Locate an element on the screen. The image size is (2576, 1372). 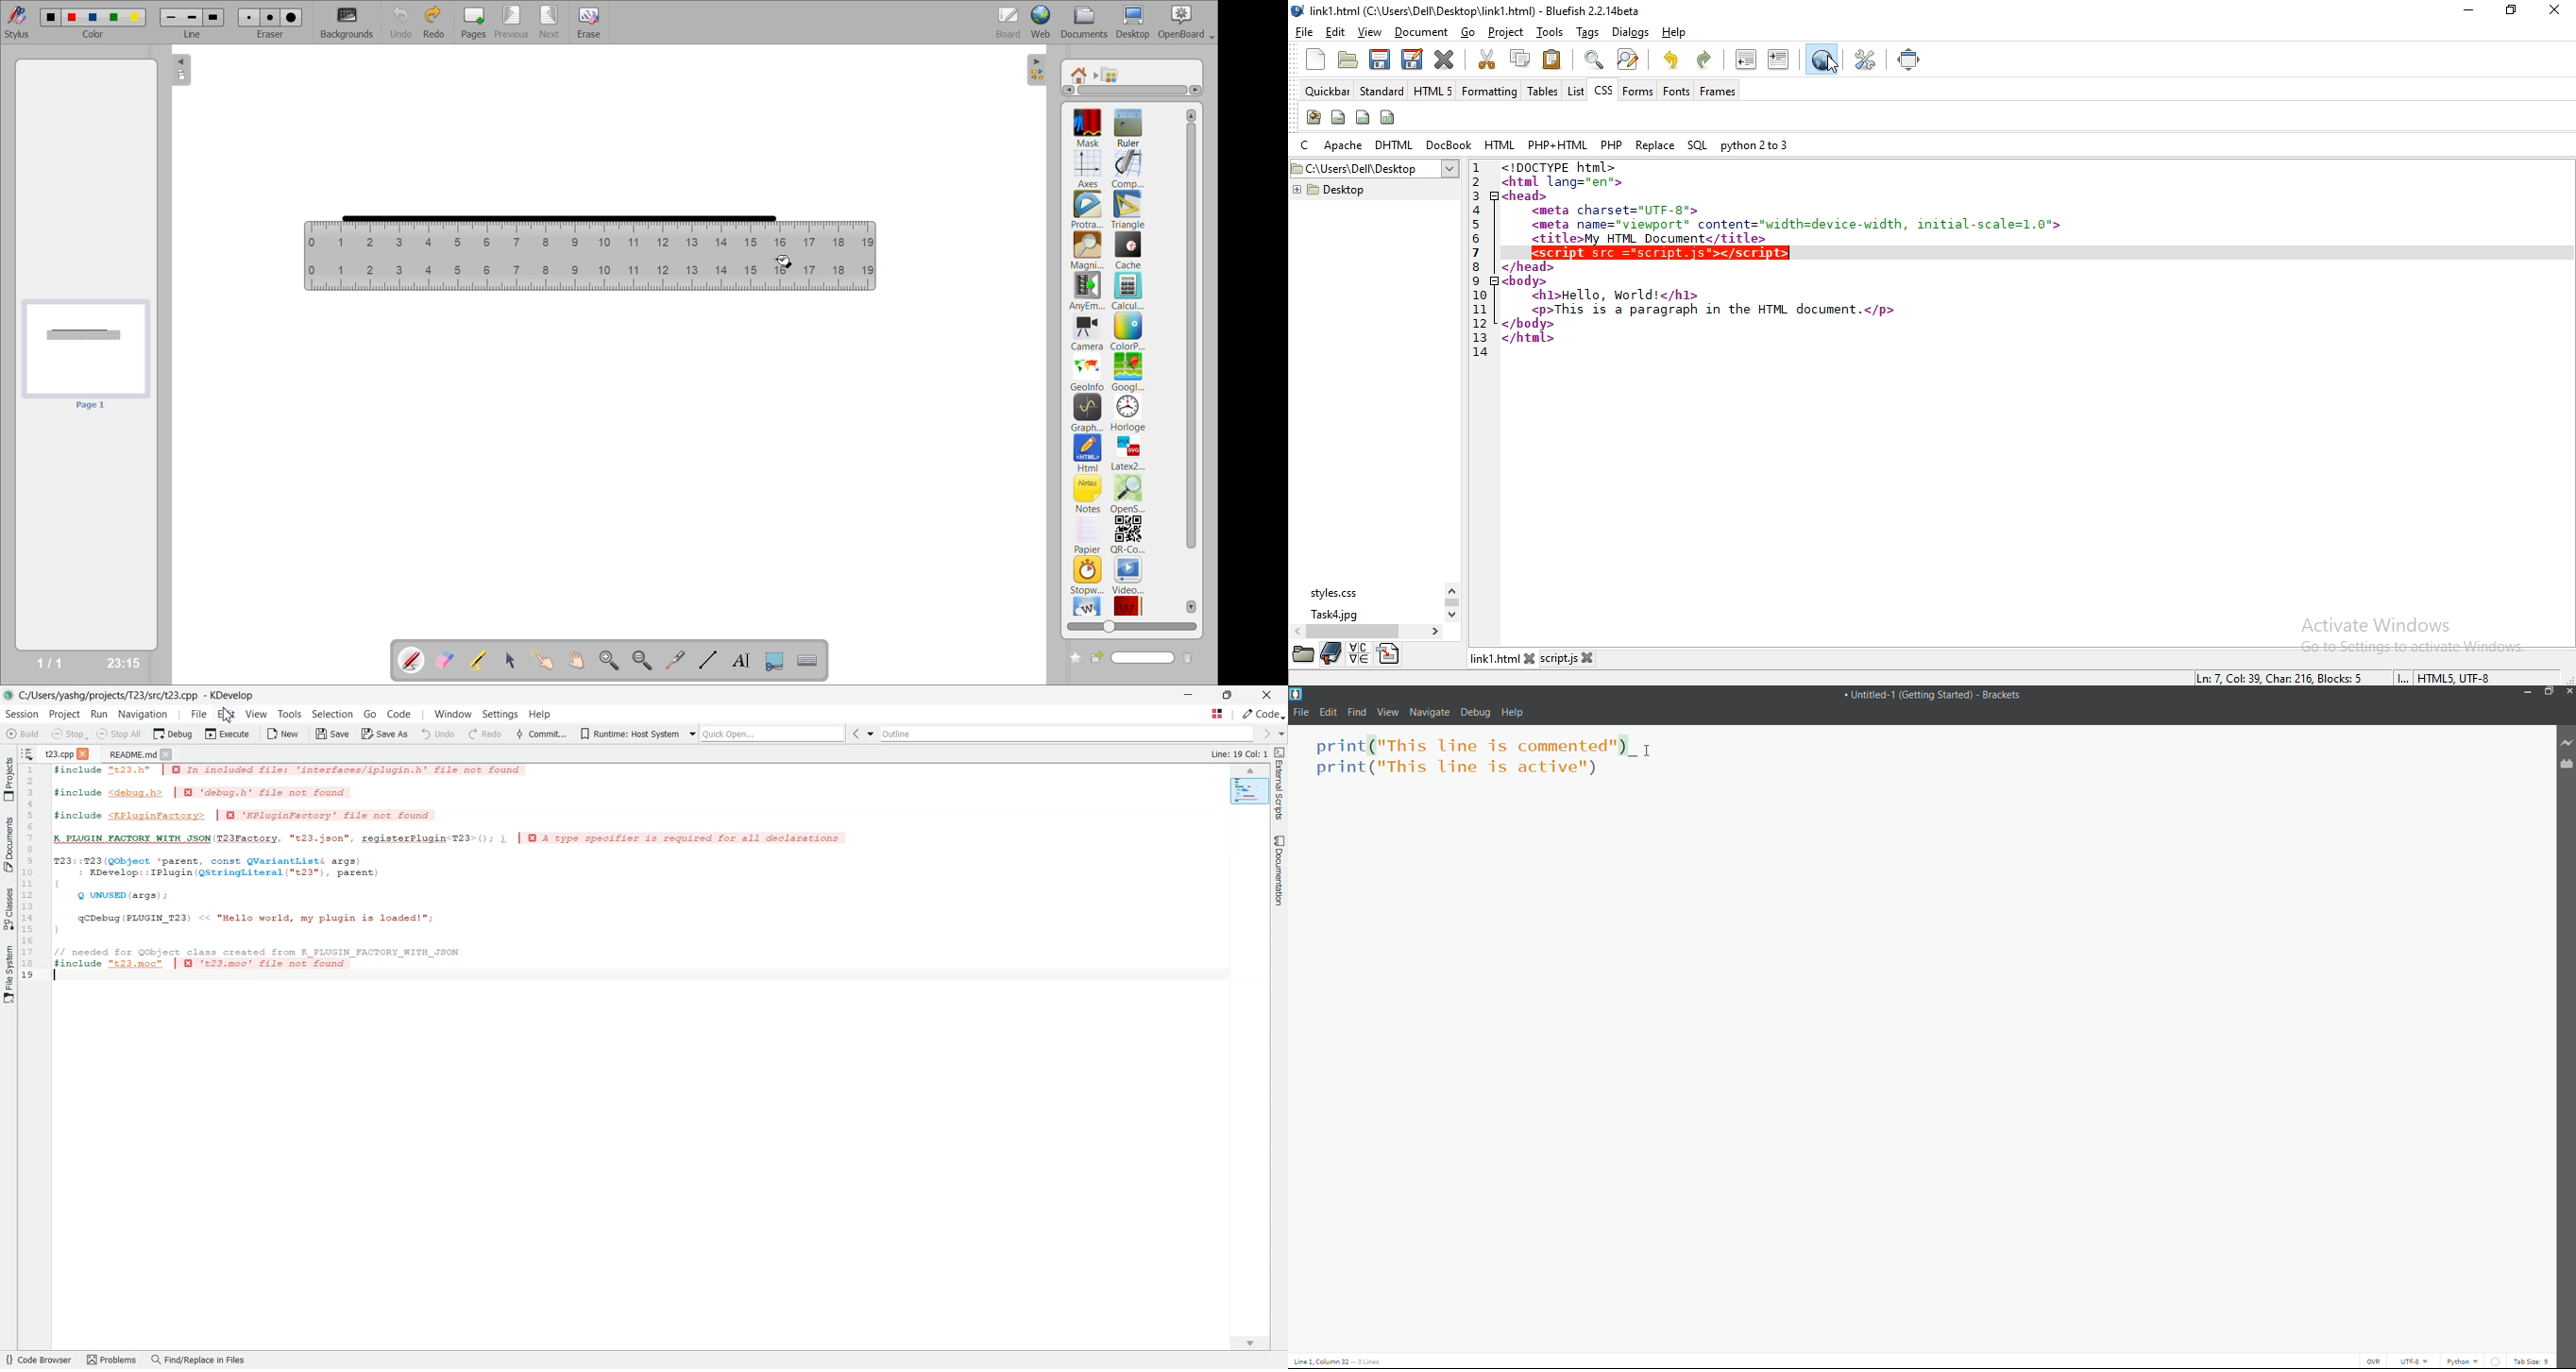
Help is located at coordinates (1513, 712).